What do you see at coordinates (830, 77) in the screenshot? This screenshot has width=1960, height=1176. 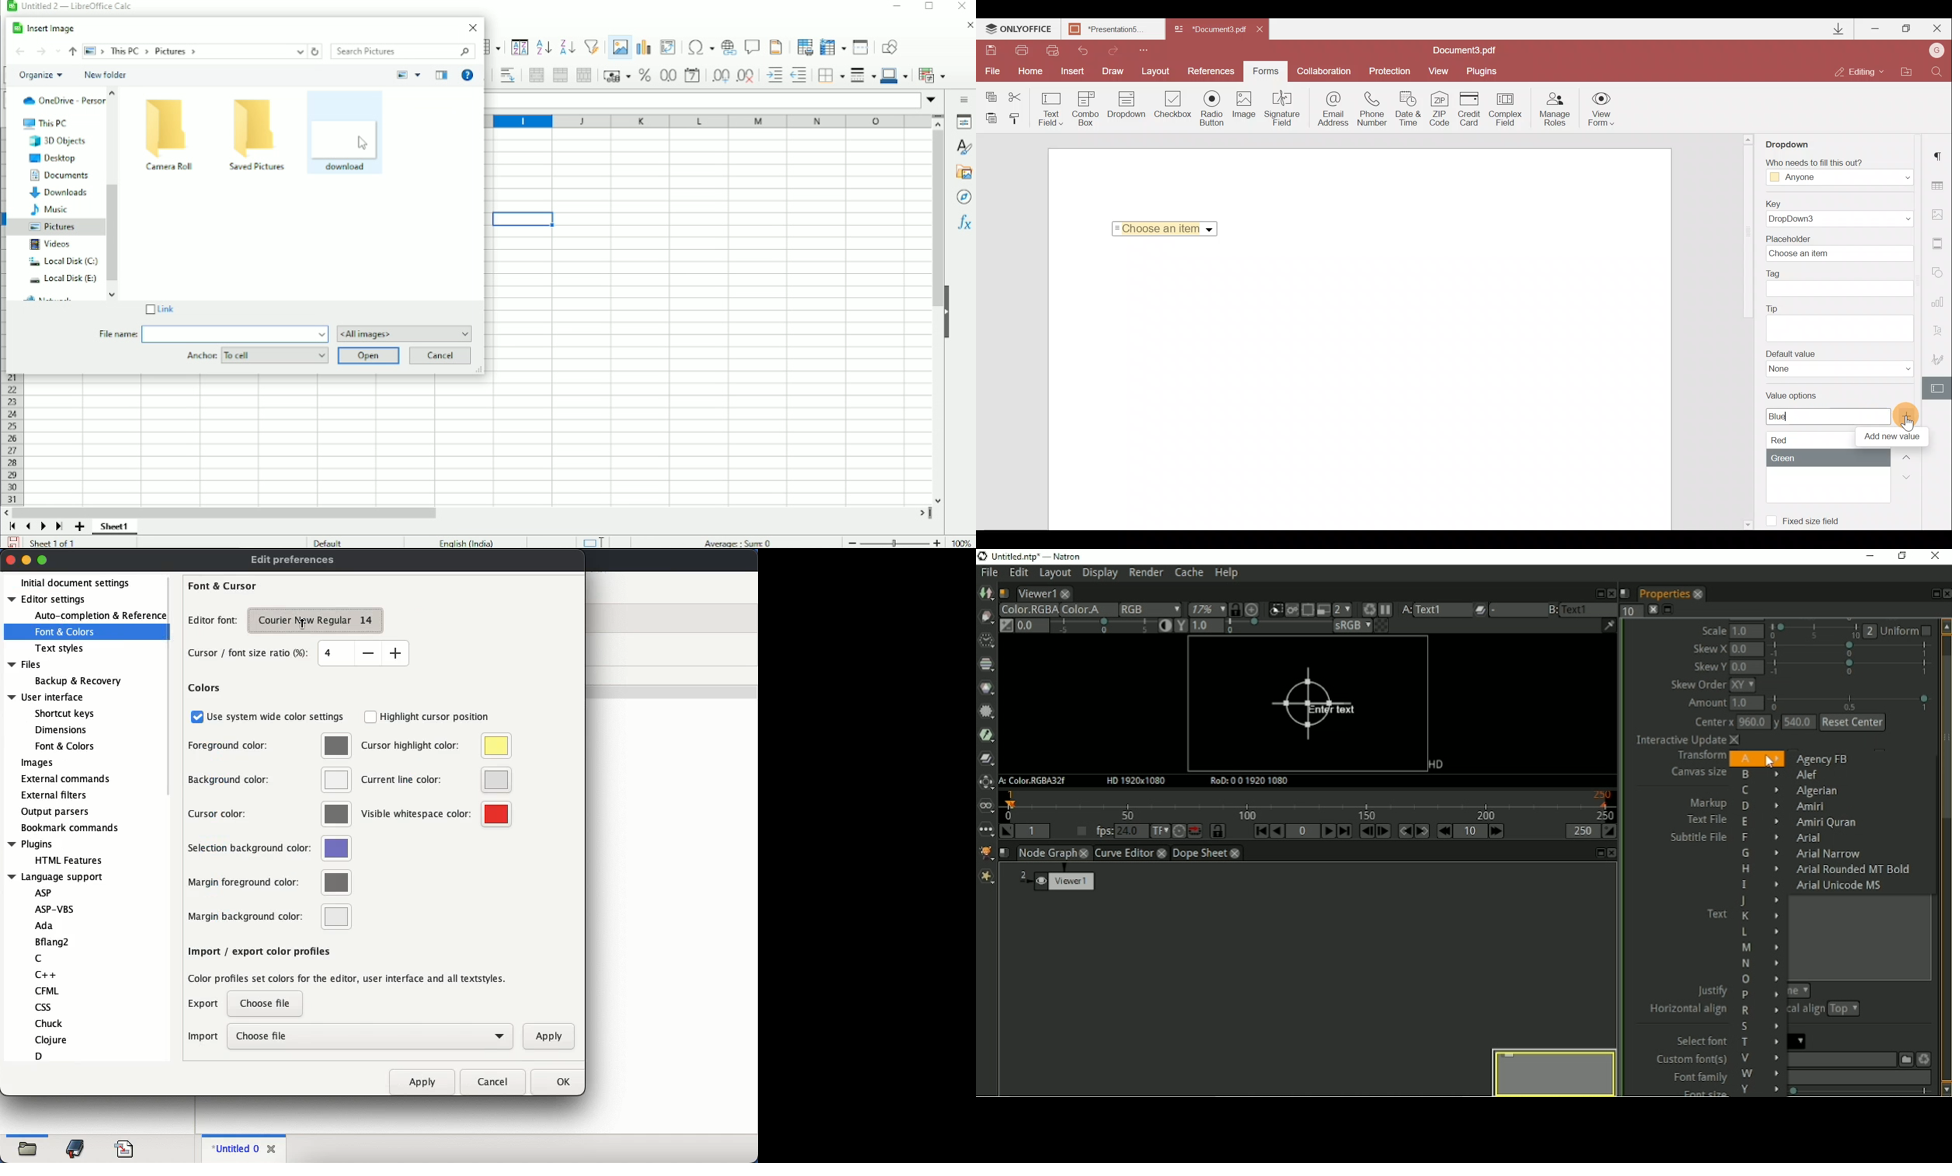 I see `Borders` at bounding box center [830, 77].